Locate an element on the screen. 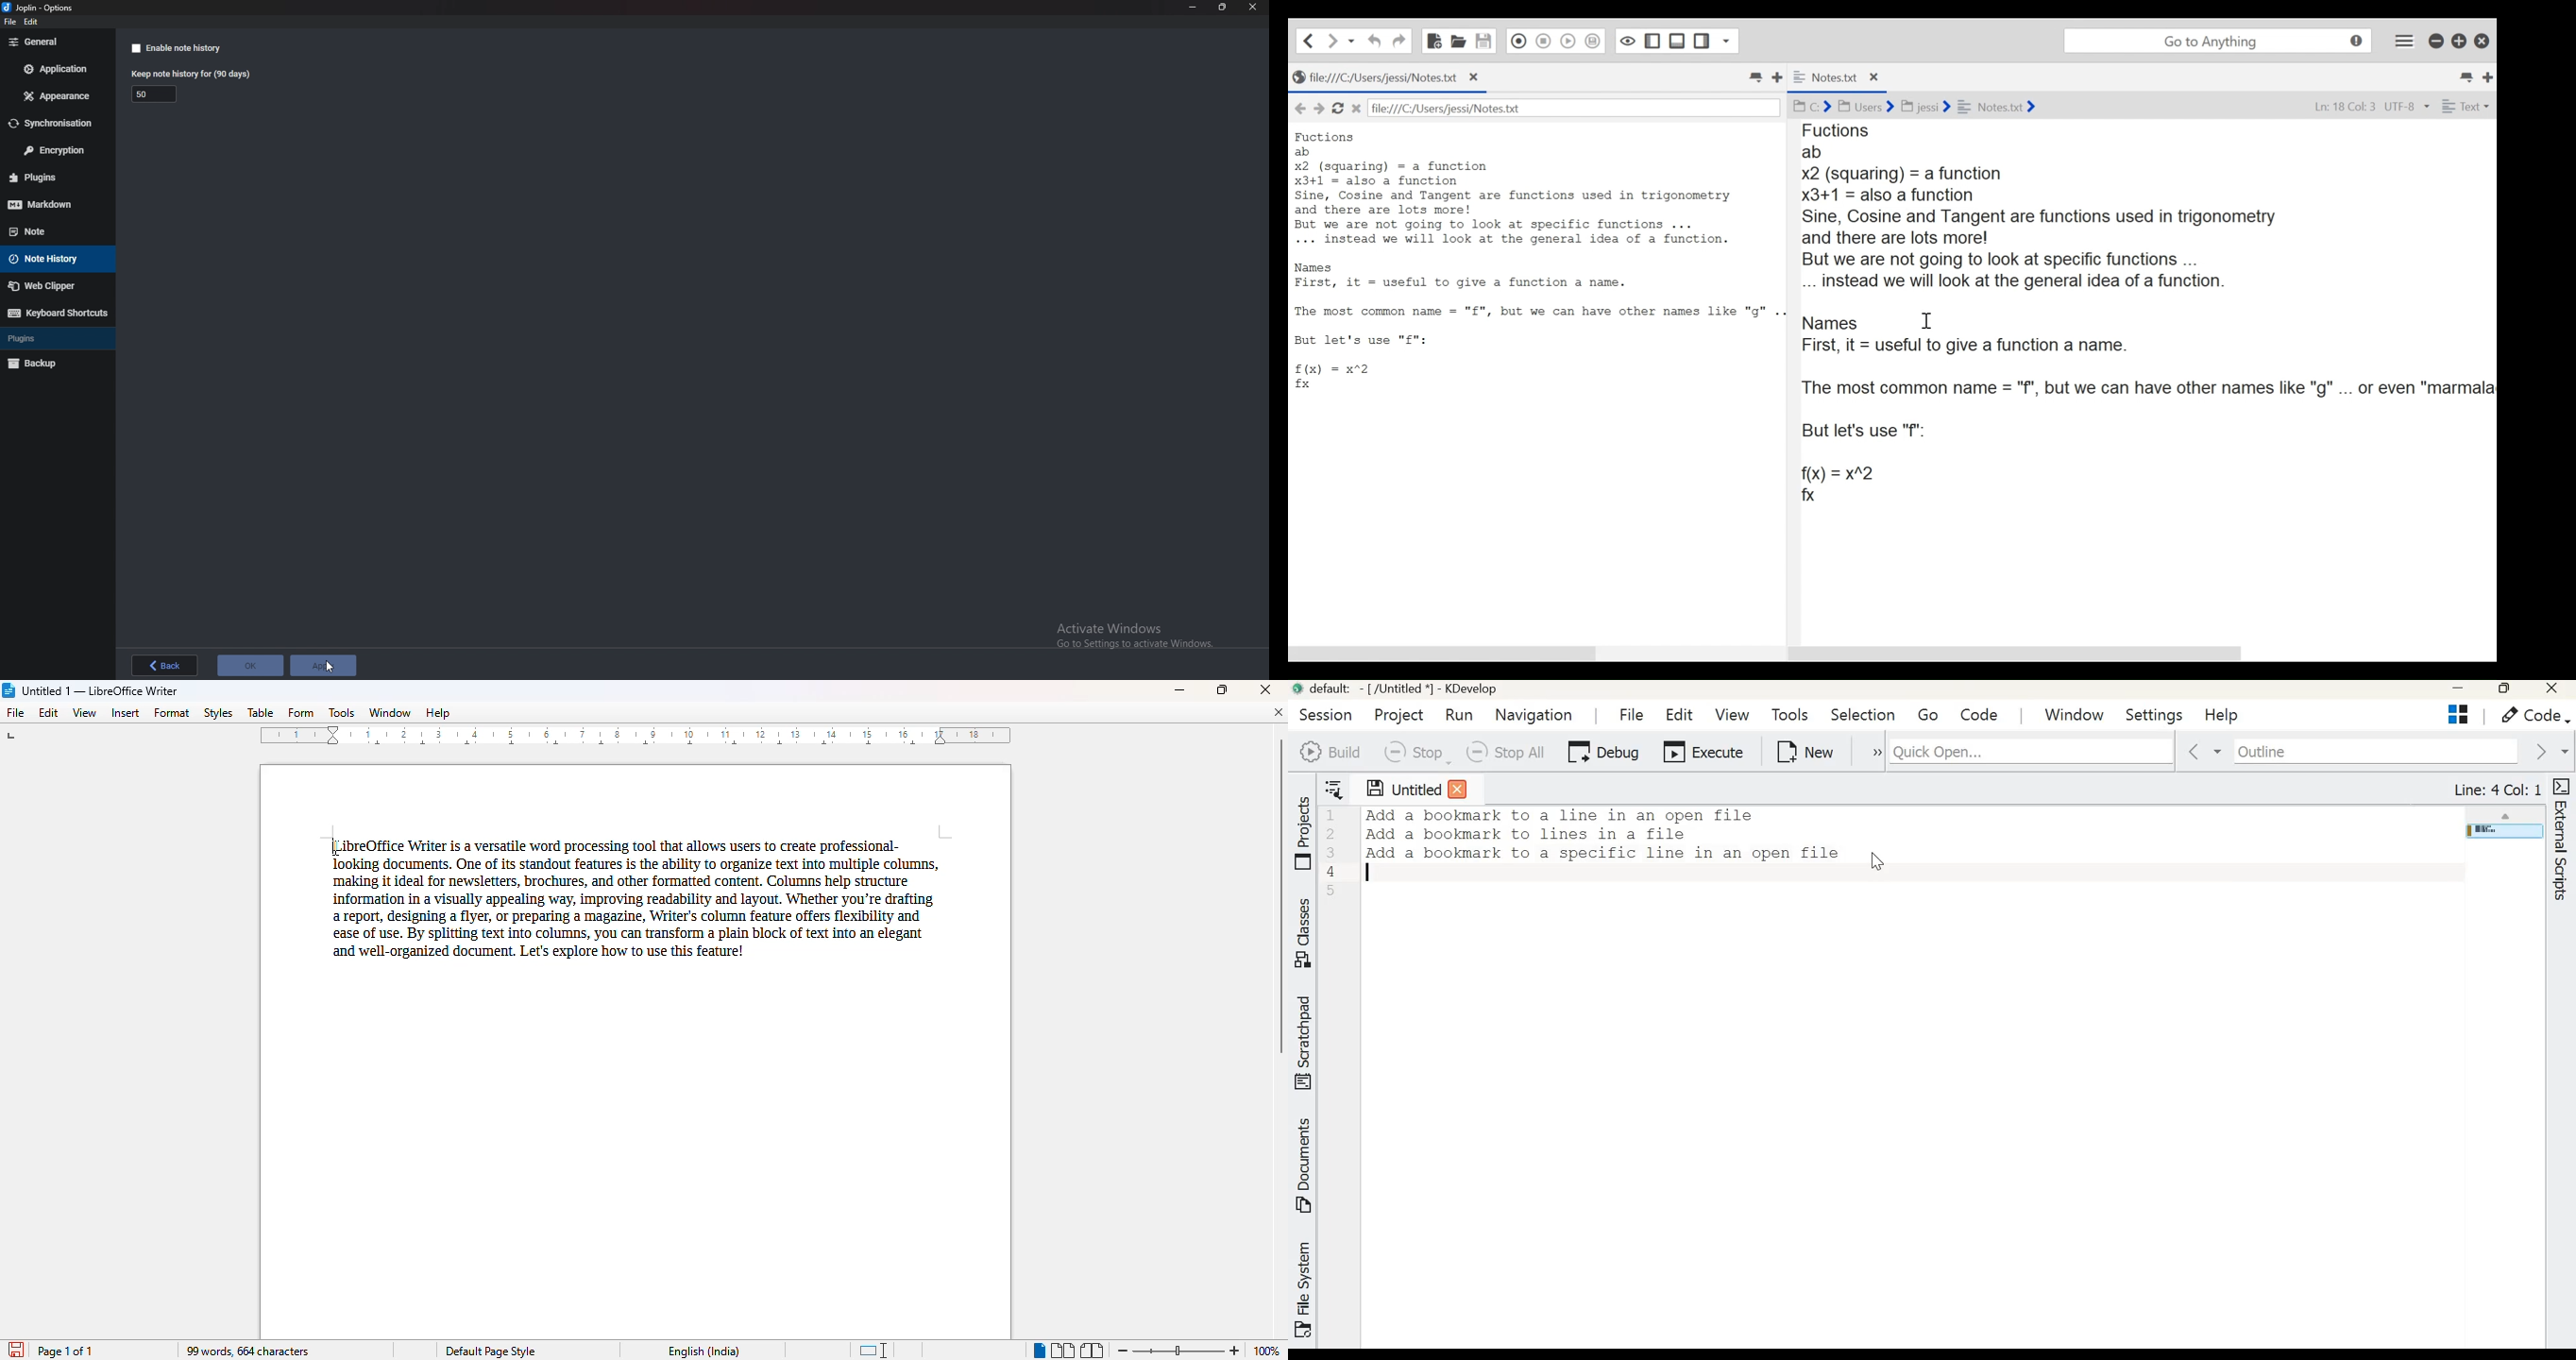 This screenshot has height=1372, width=2576. Appearance is located at coordinates (58, 97).